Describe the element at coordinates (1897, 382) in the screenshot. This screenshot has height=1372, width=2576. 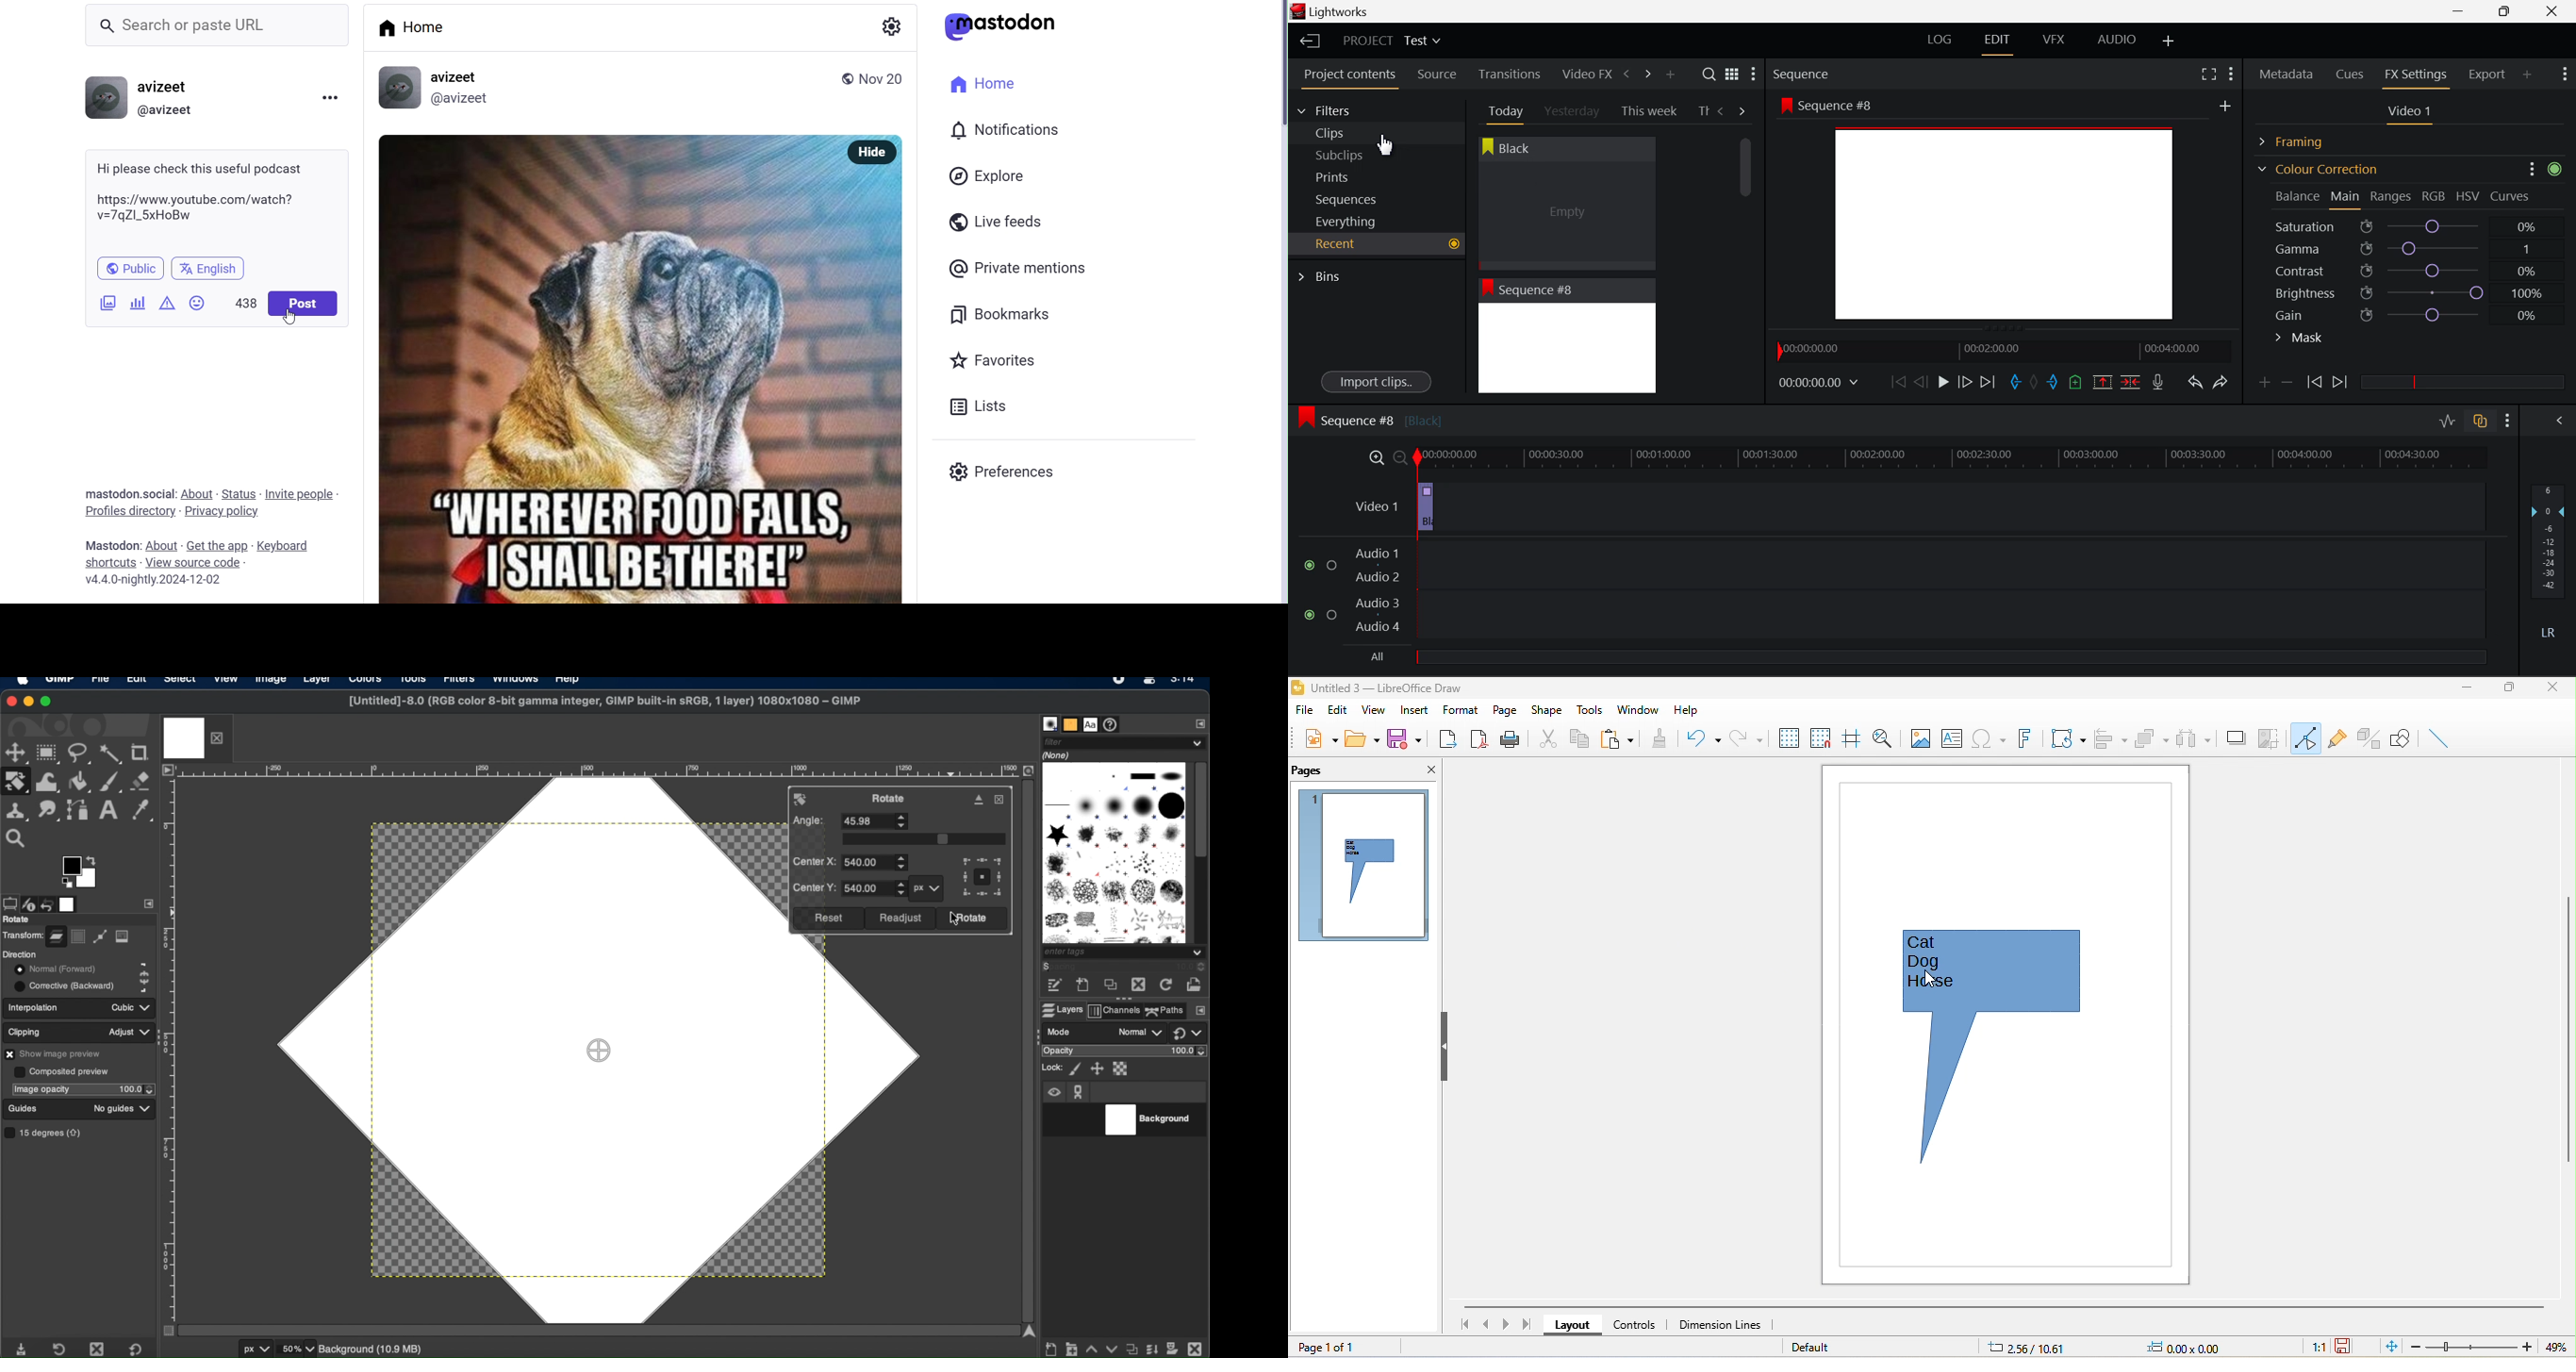
I see `To Start` at that location.